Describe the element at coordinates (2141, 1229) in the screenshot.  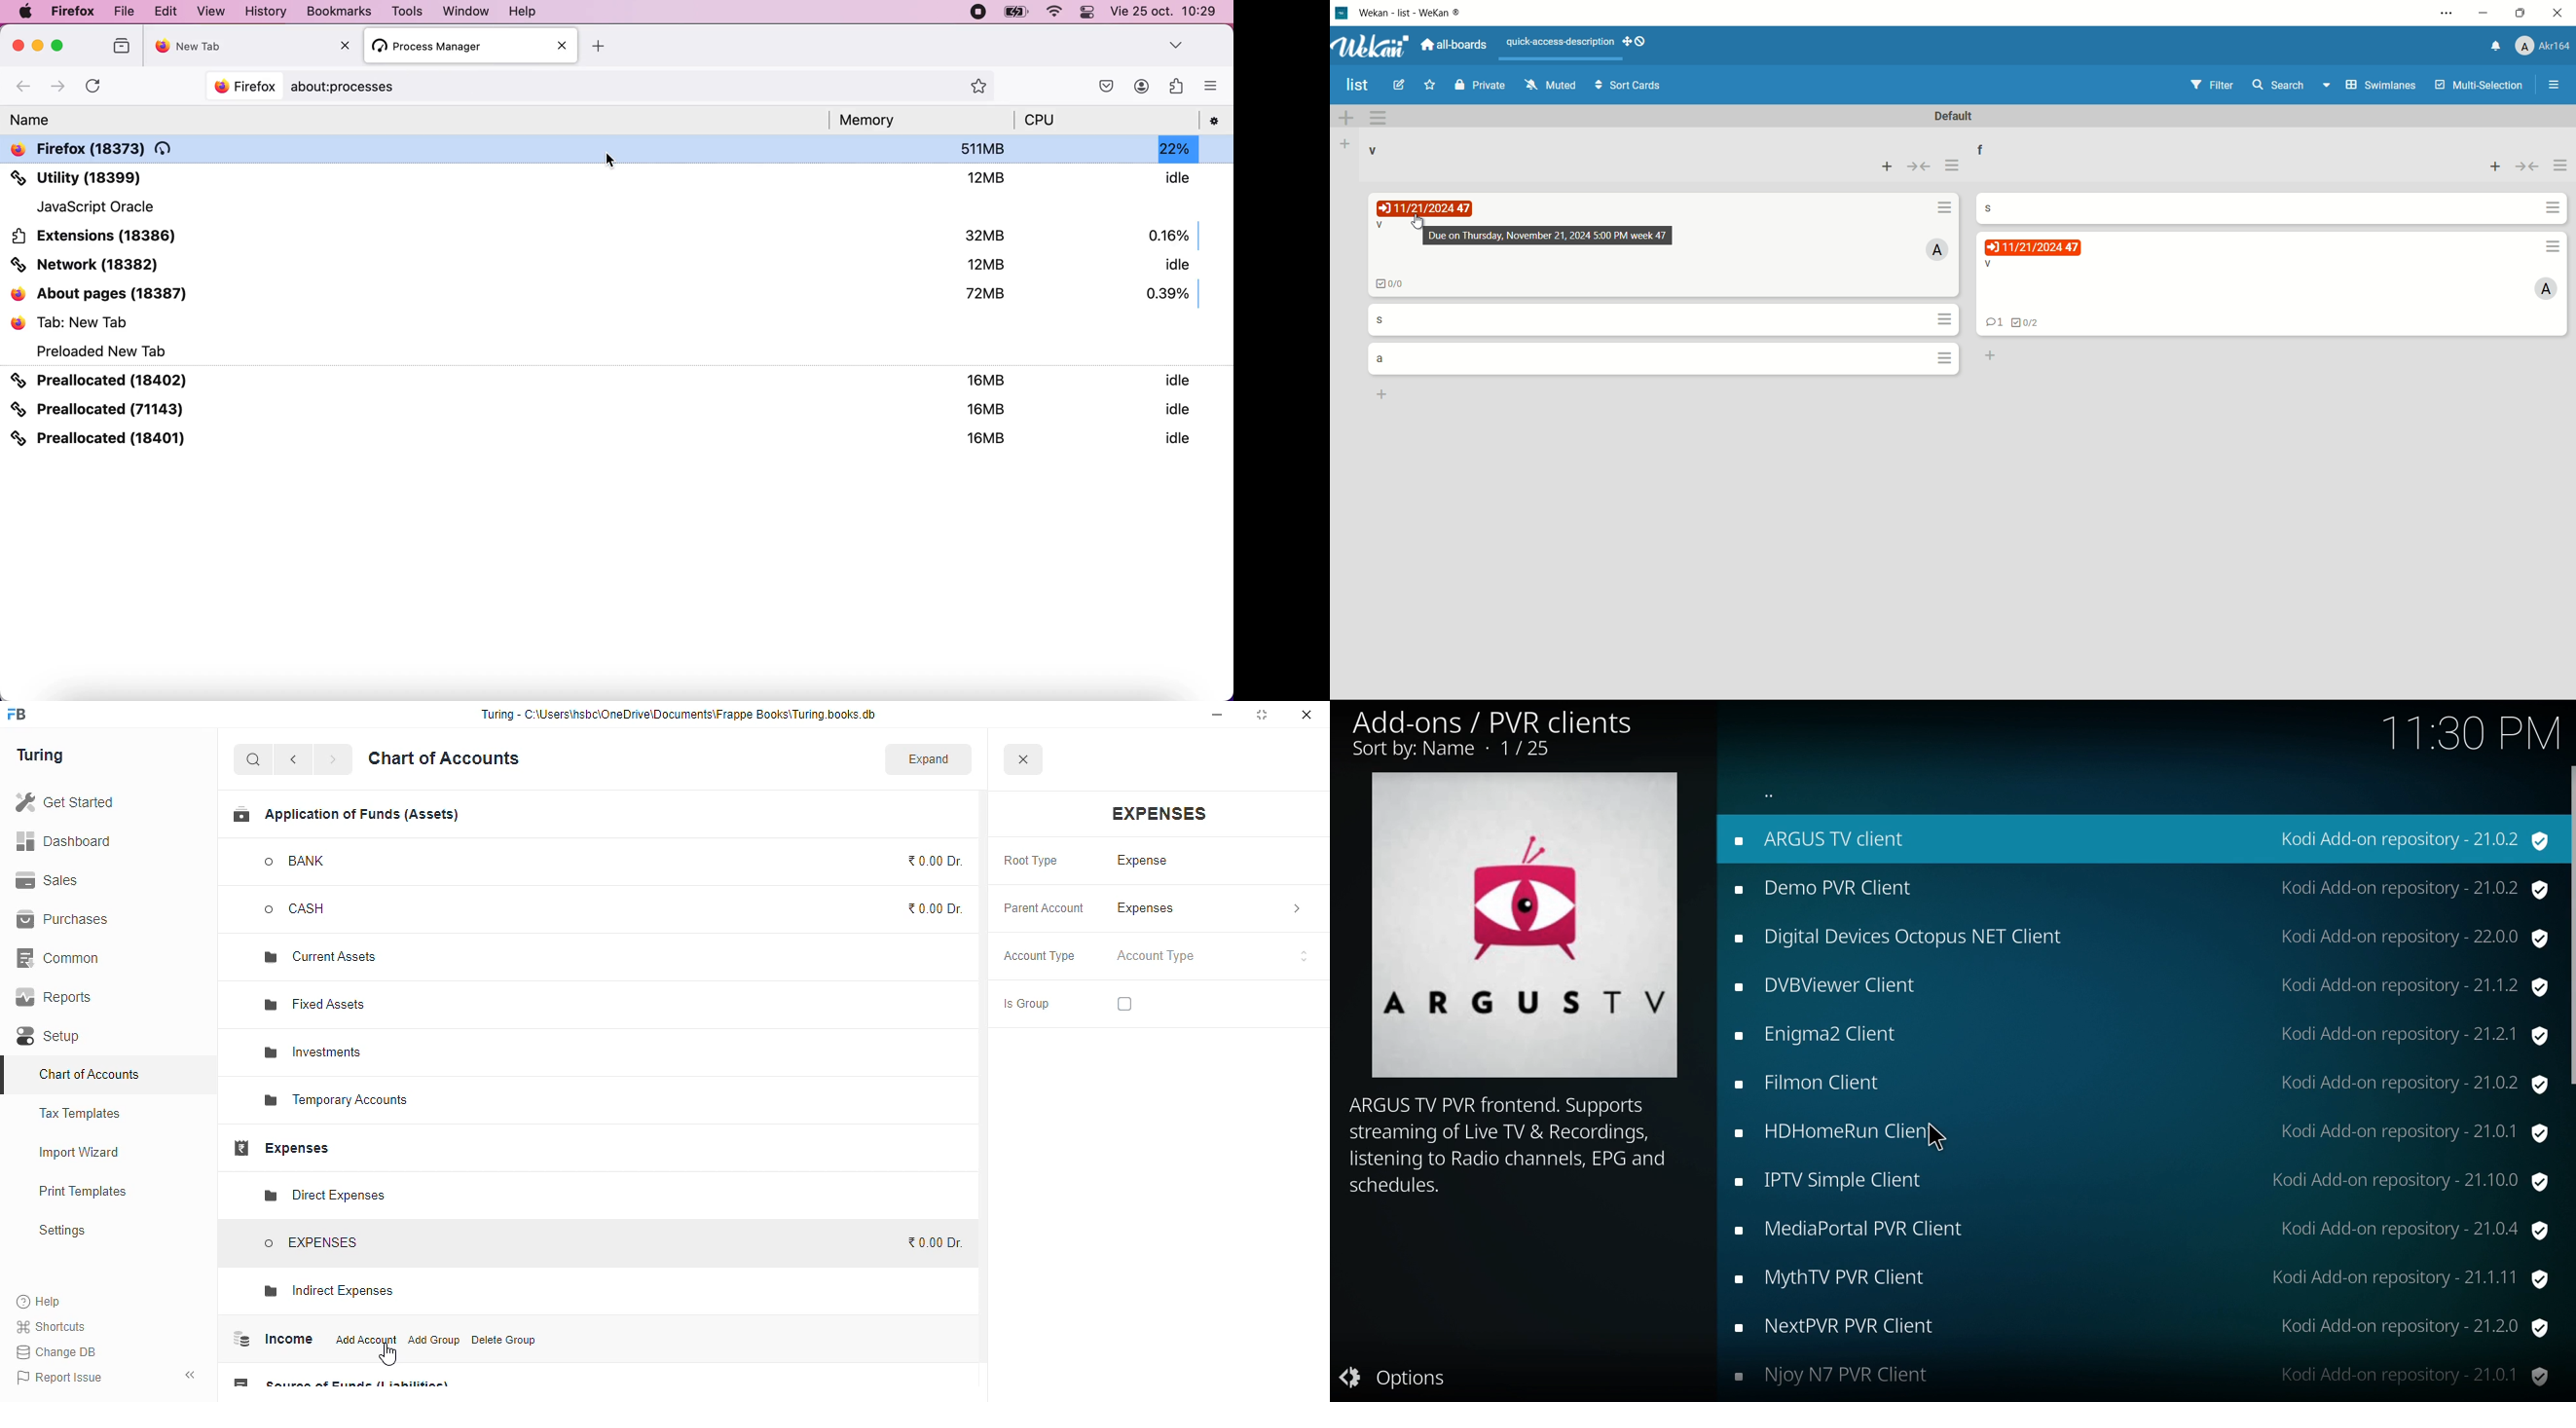
I see `MediaPortal PVR Client Kodi Add-on repository - 21.0.4` at that location.